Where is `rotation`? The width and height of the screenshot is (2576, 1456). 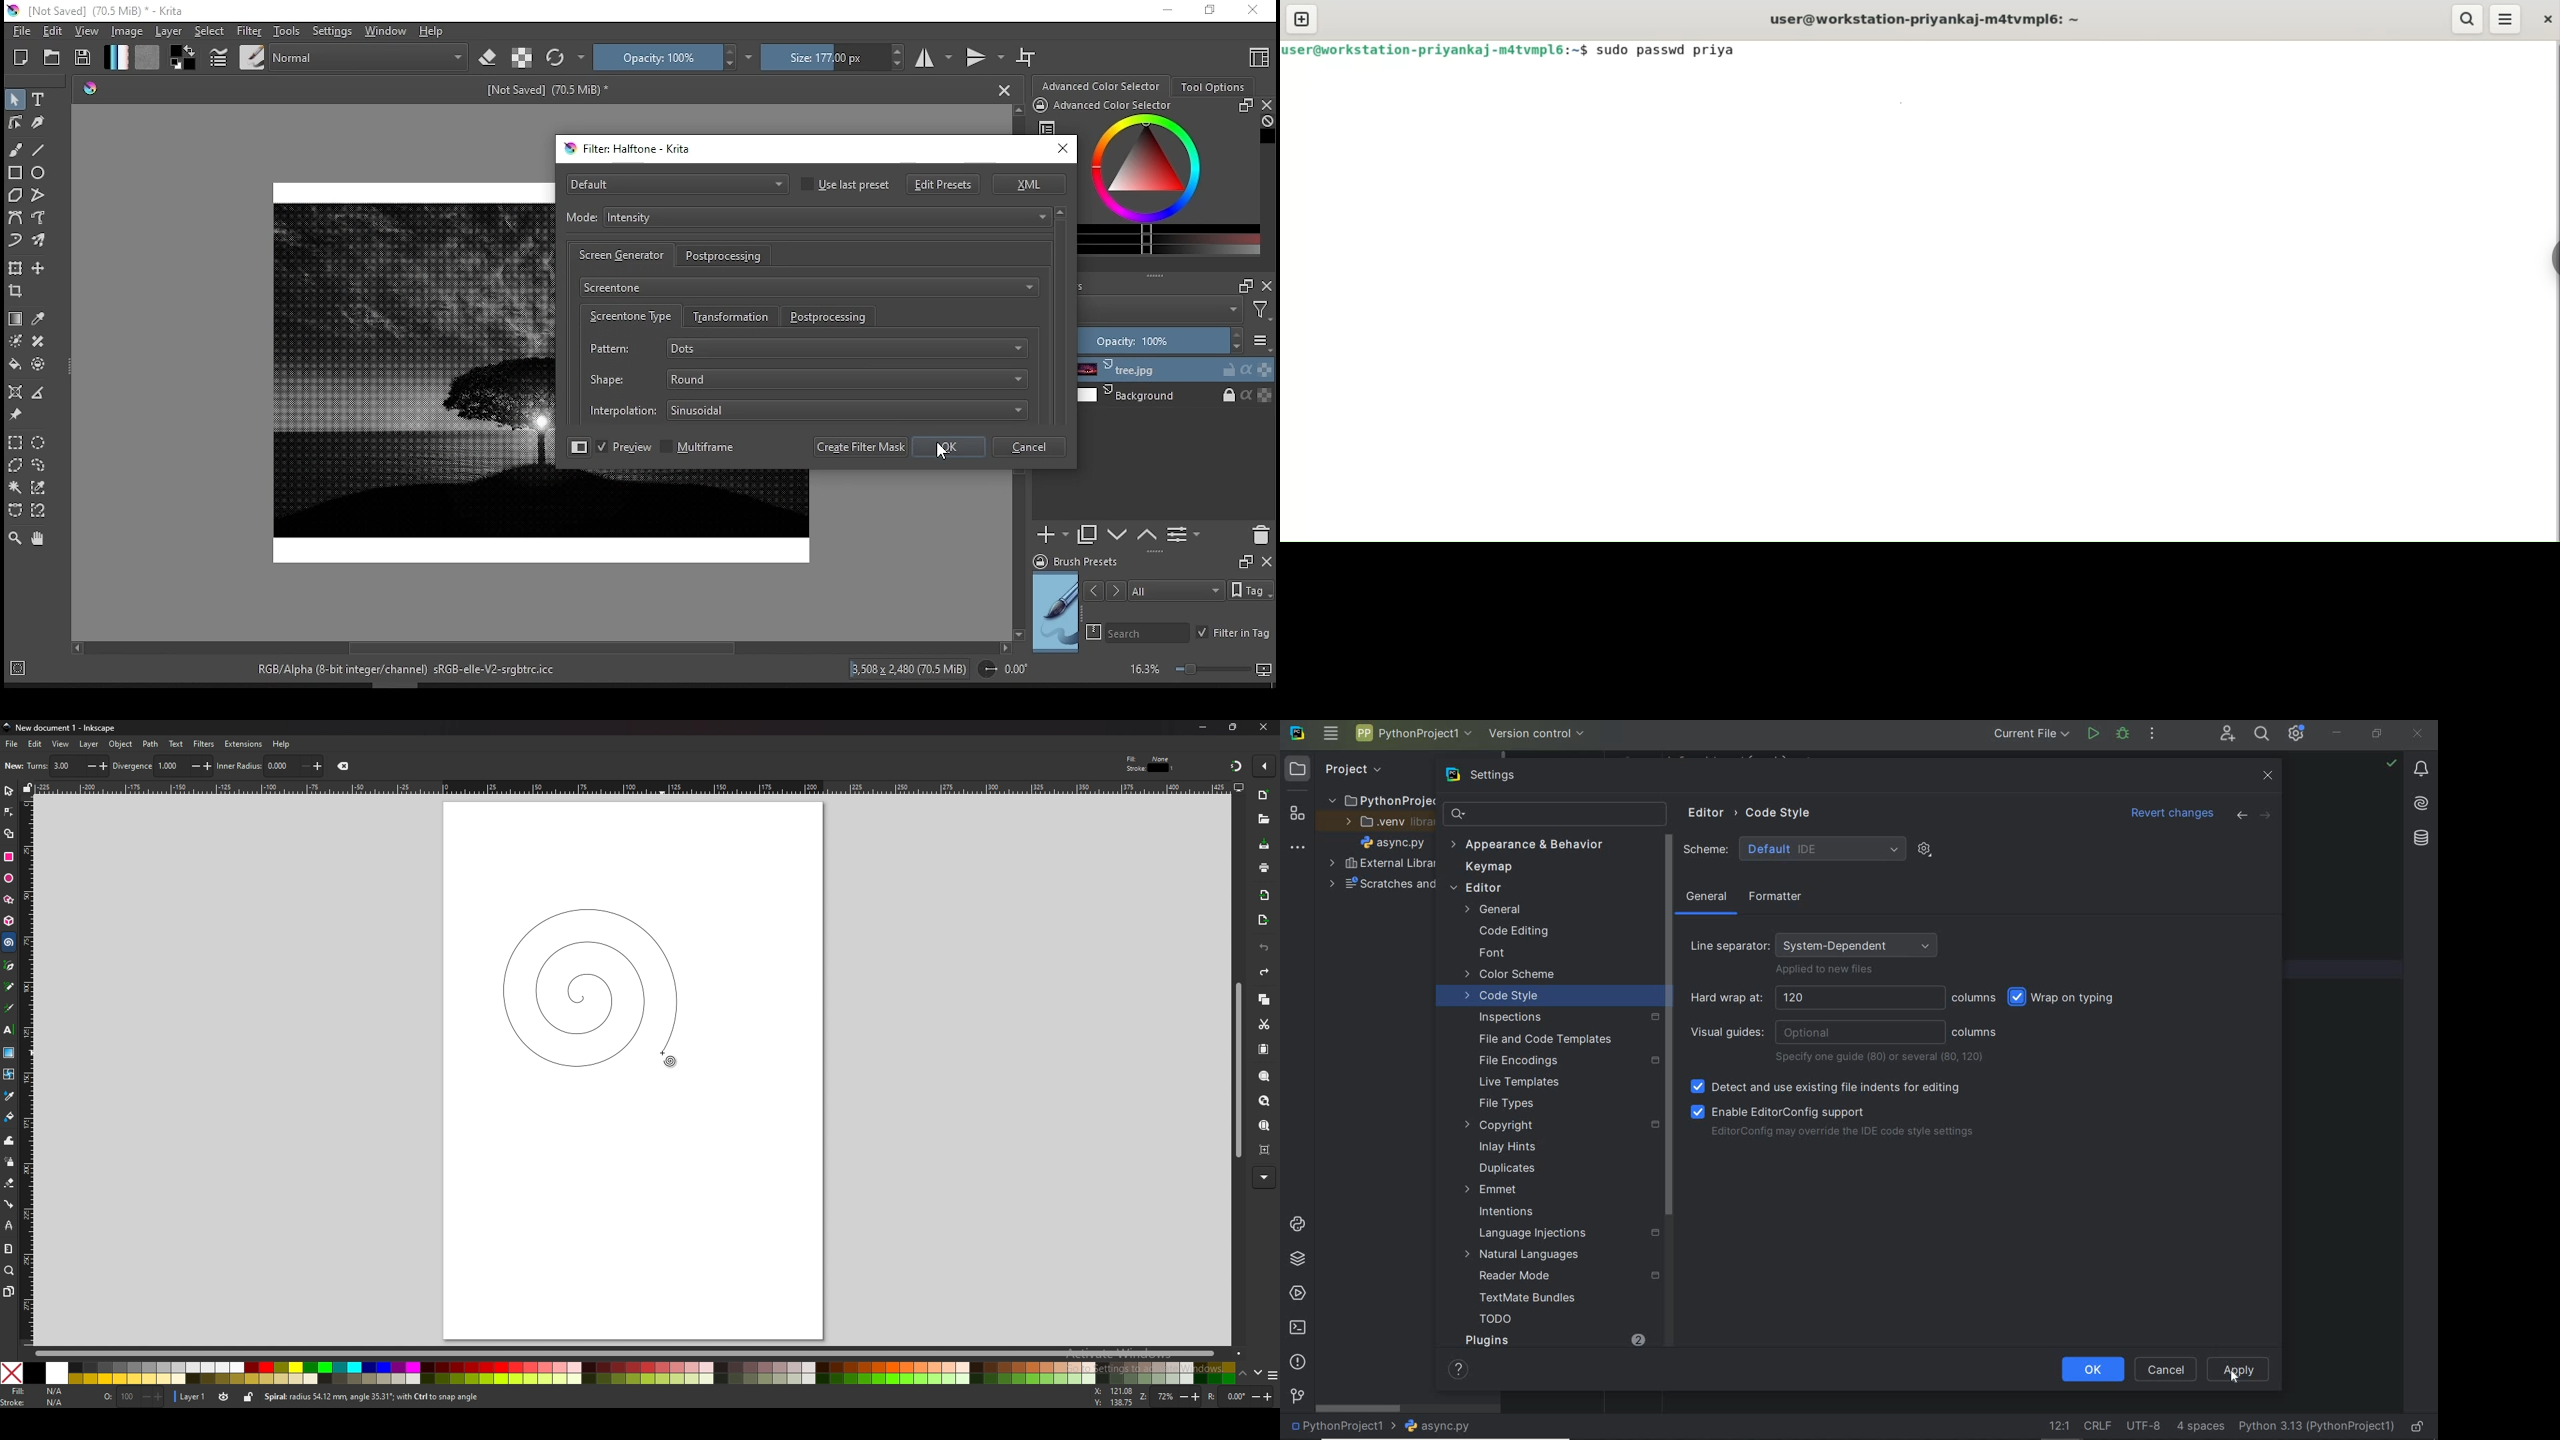
rotation is located at coordinates (1004, 670).